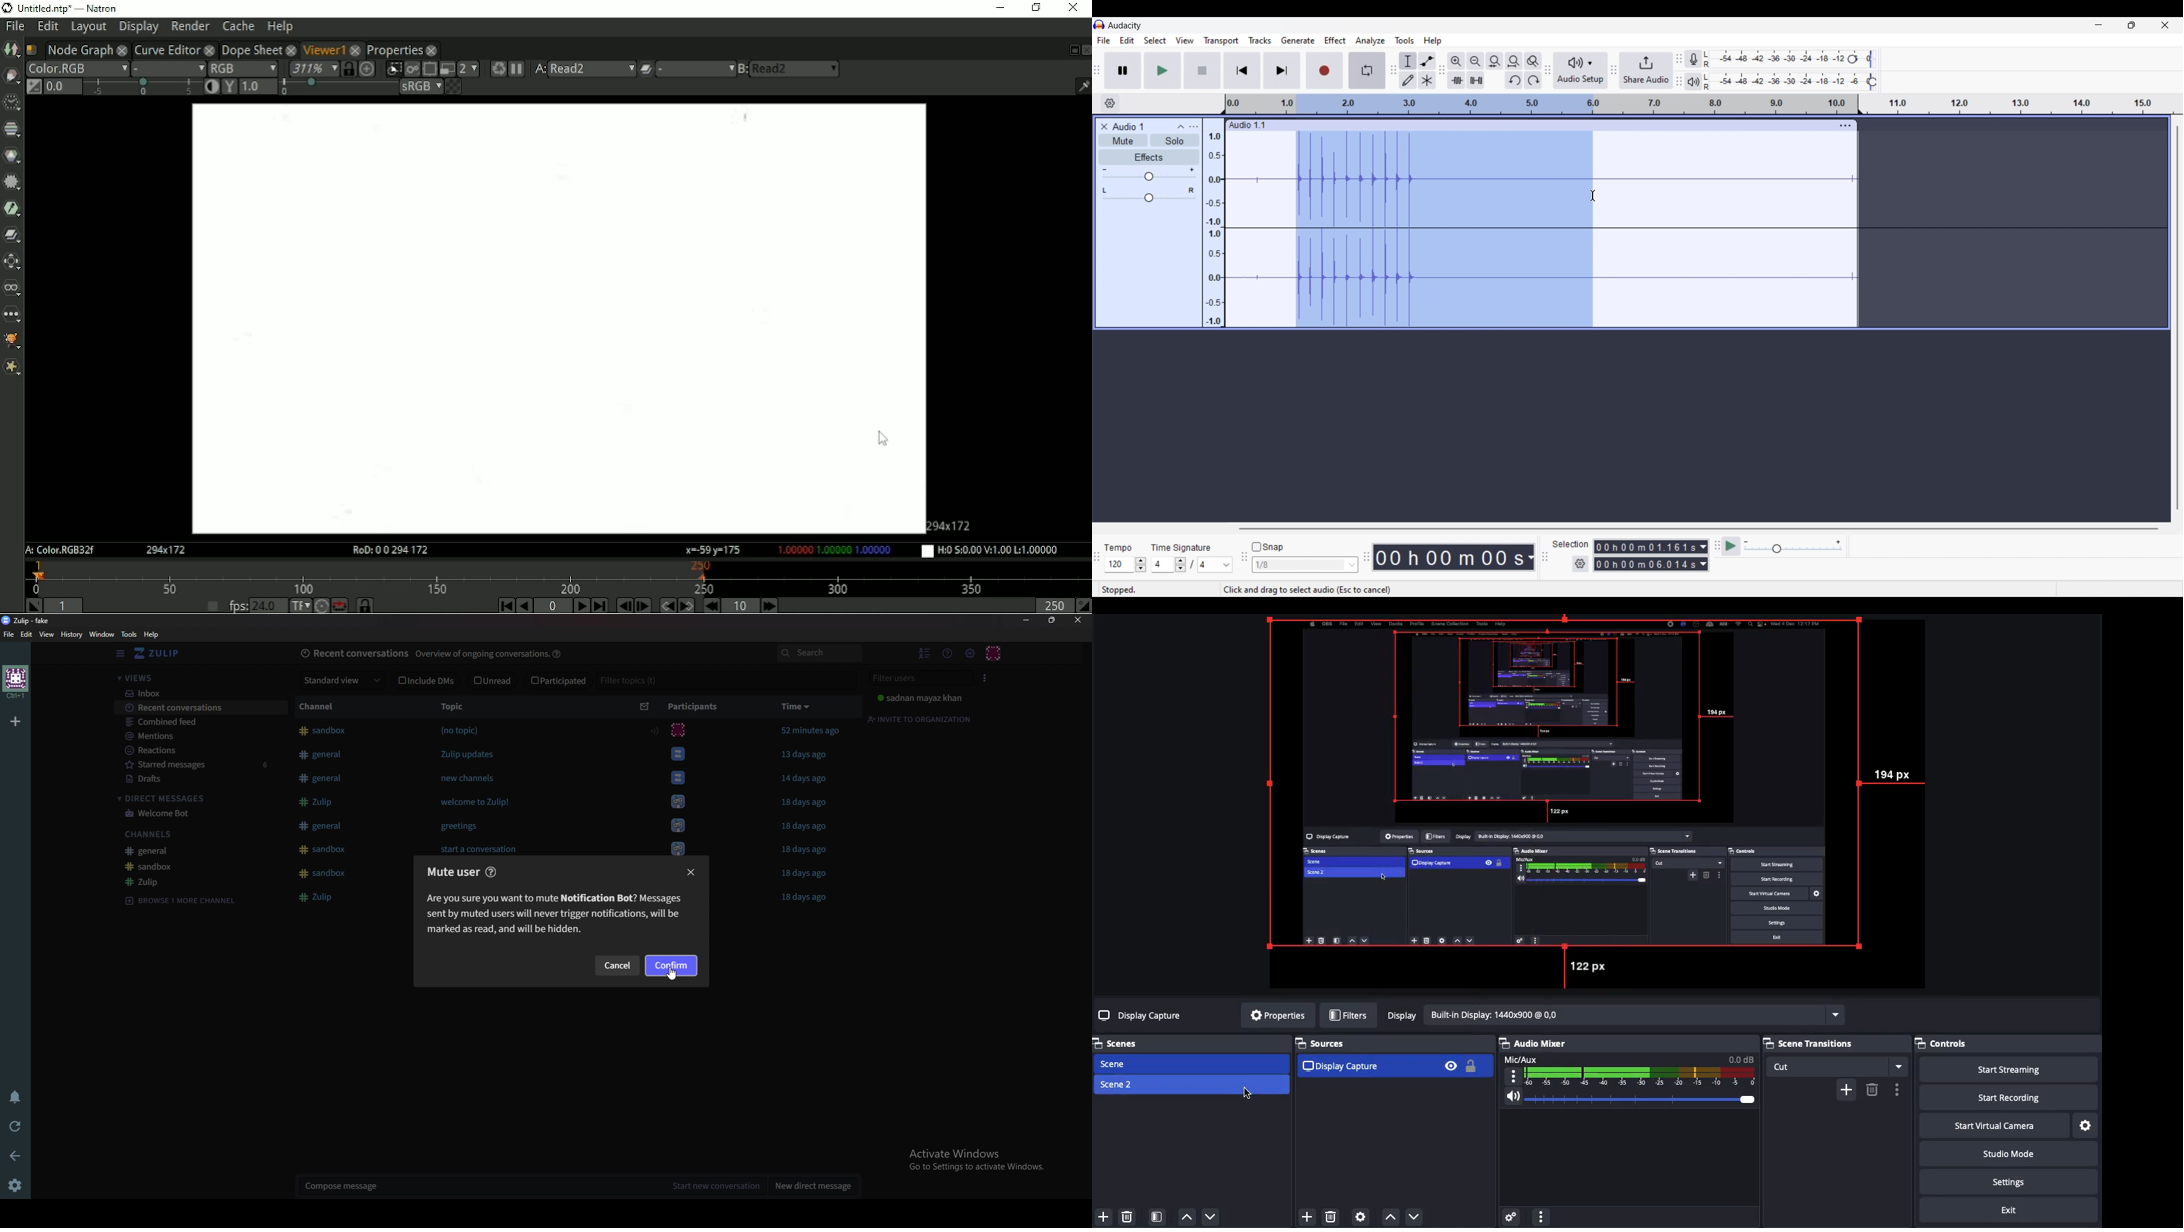  What do you see at coordinates (1635, 1014) in the screenshot?
I see `display field` at bounding box center [1635, 1014].